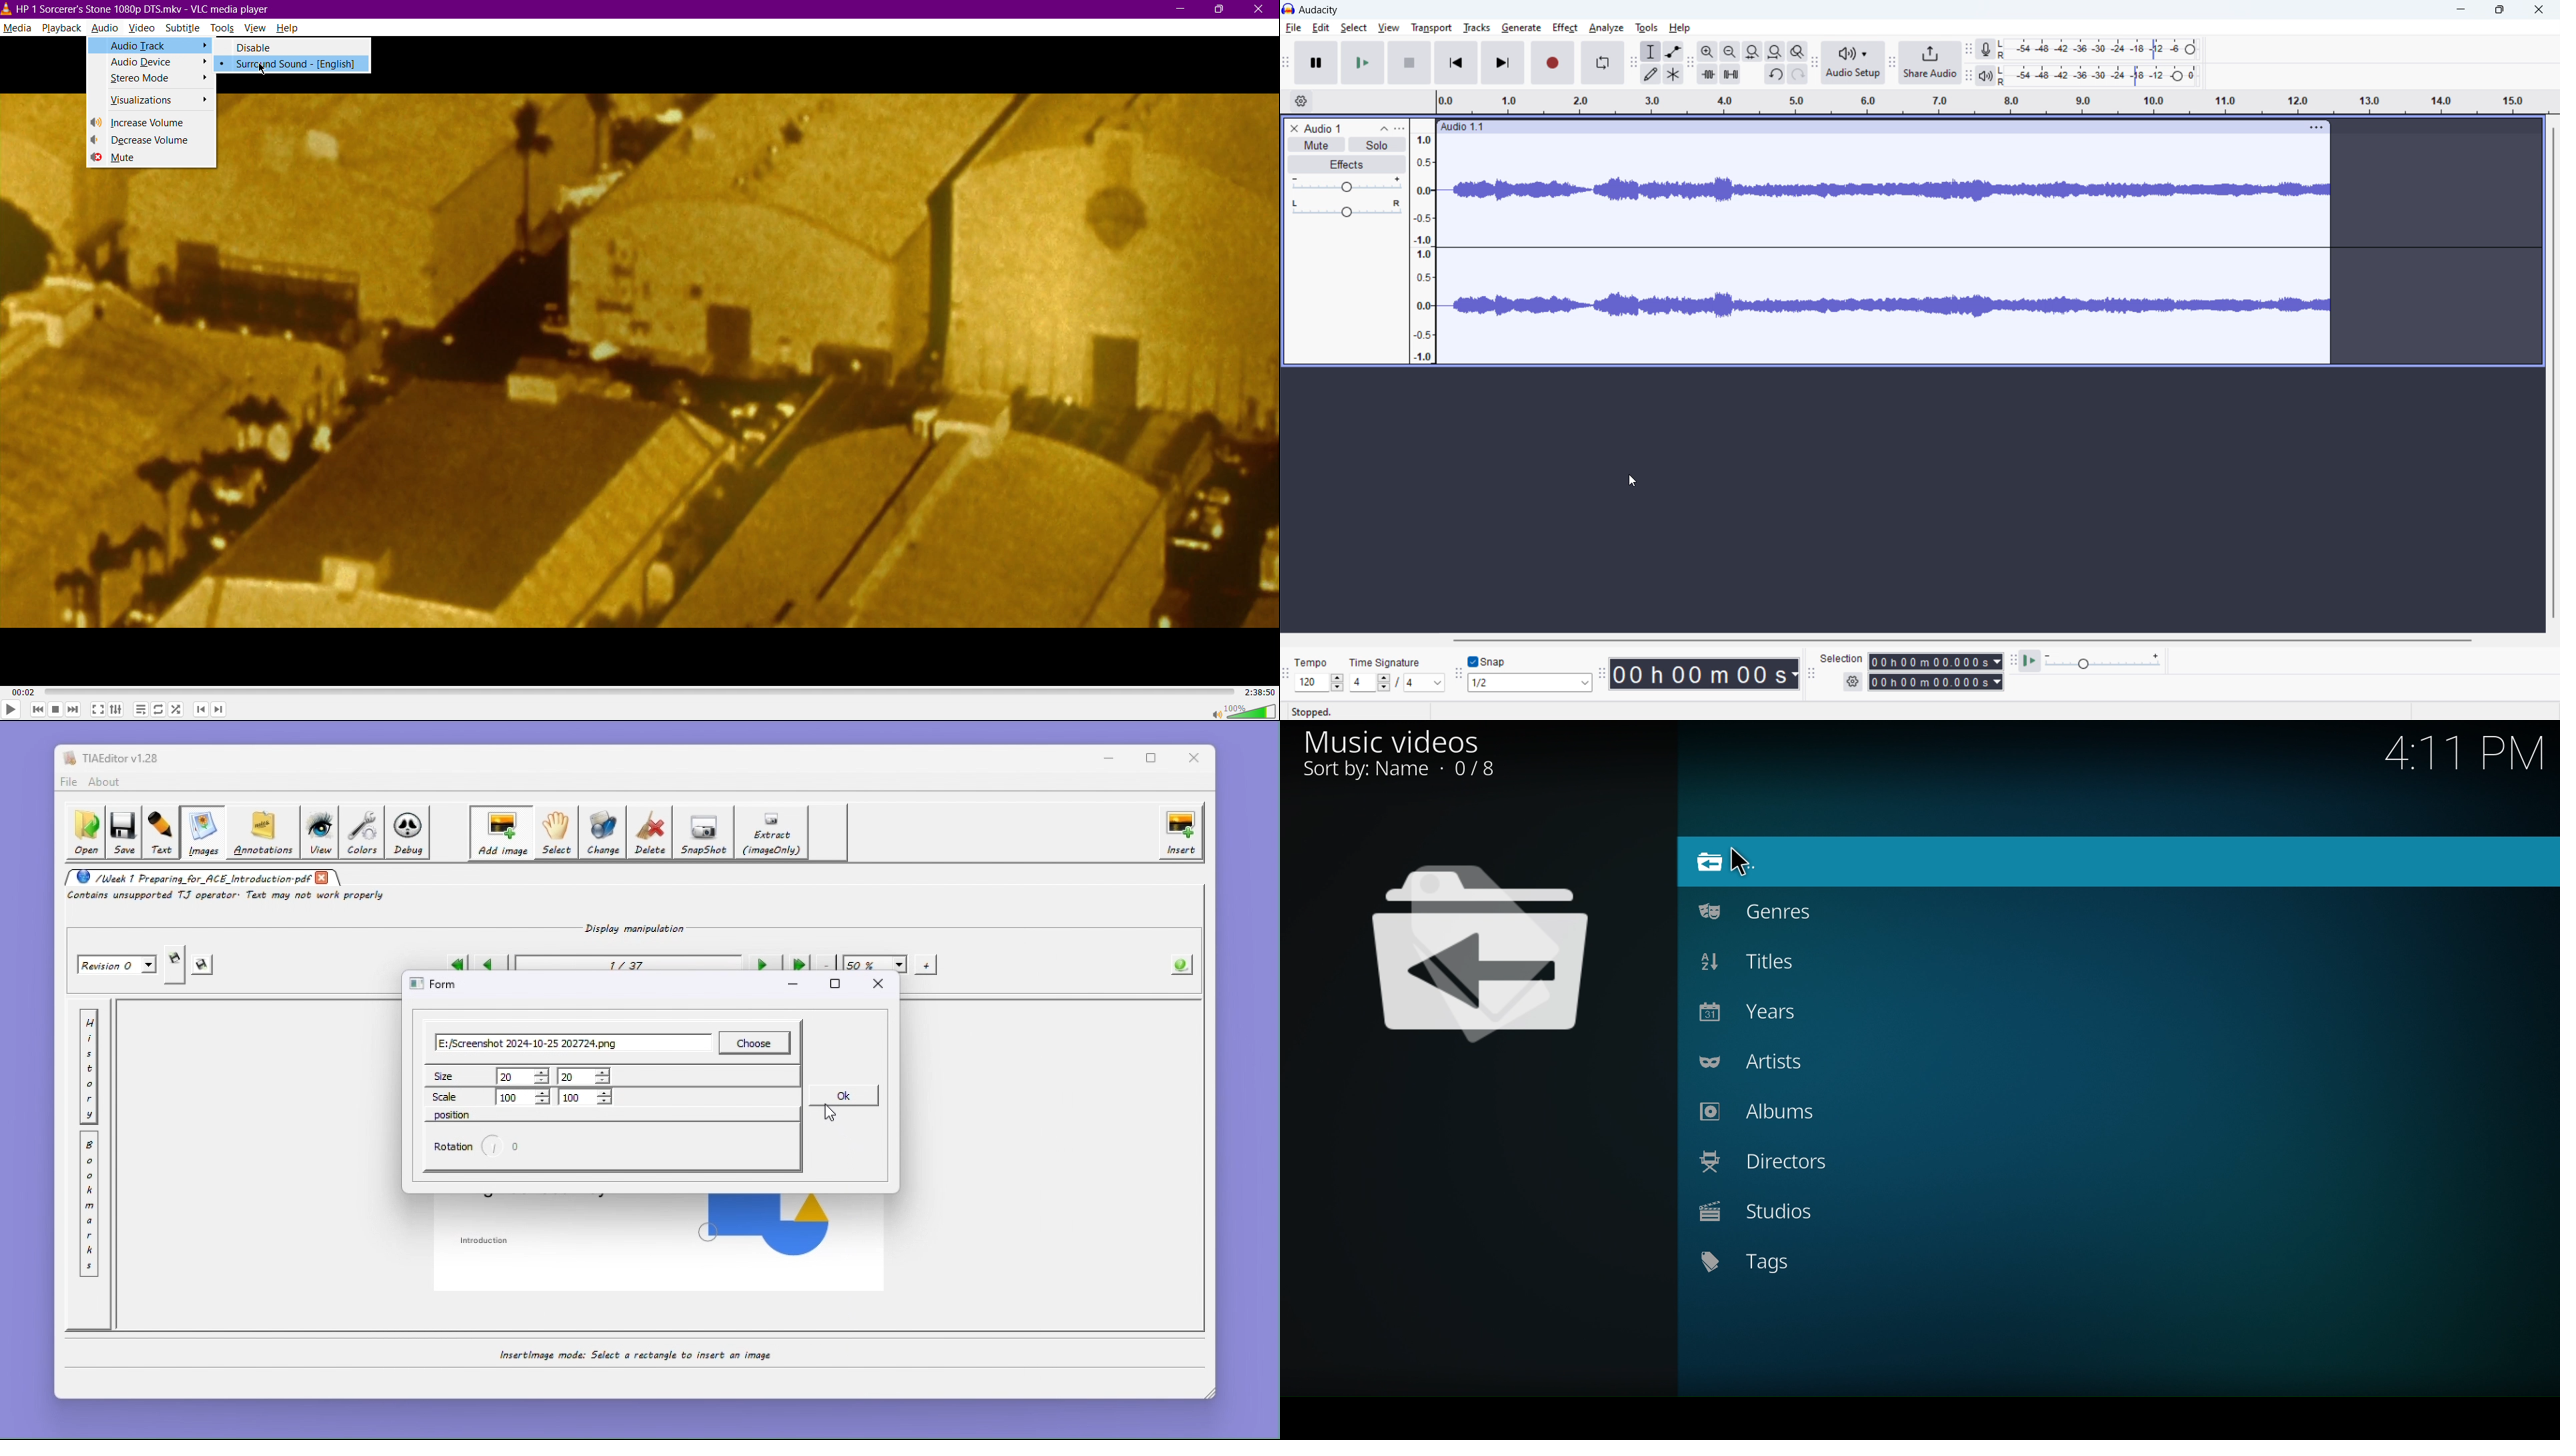  I want to click on time signature toolbar, so click(1396, 683).